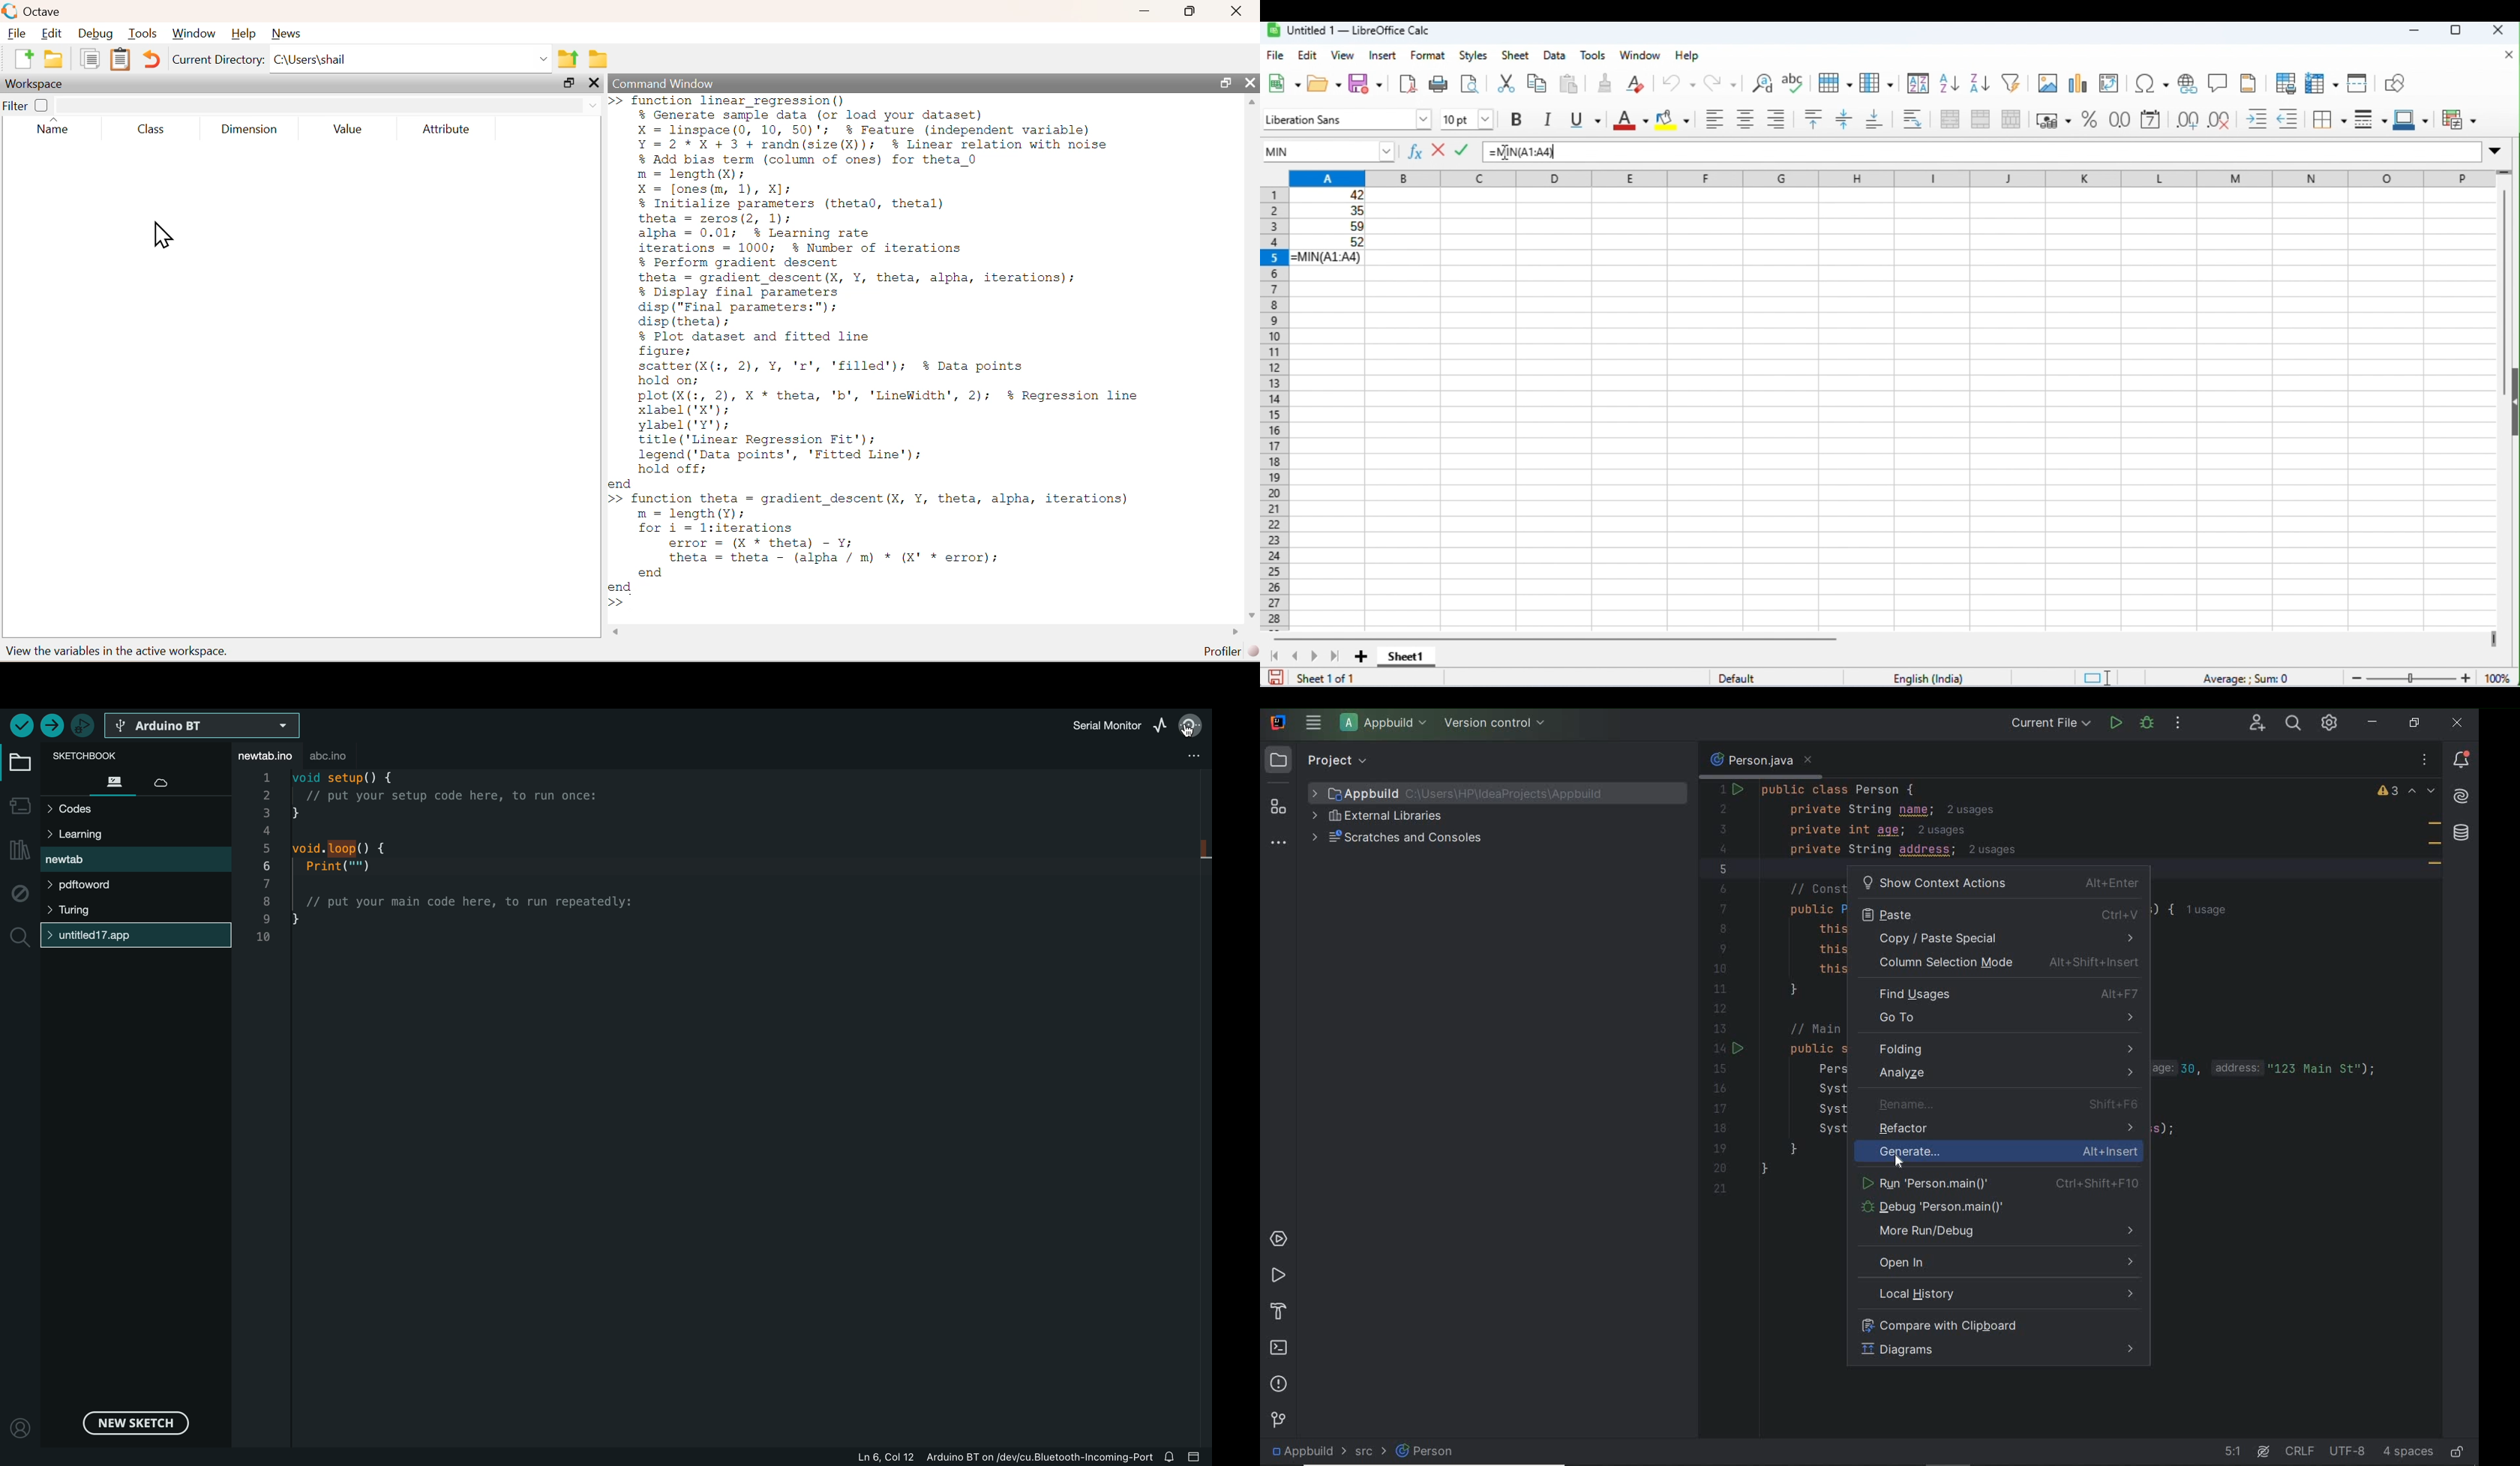 The width and height of the screenshot is (2520, 1484). Describe the element at coordinates (2464, 834) in the screenshot. I see `database` at that location.